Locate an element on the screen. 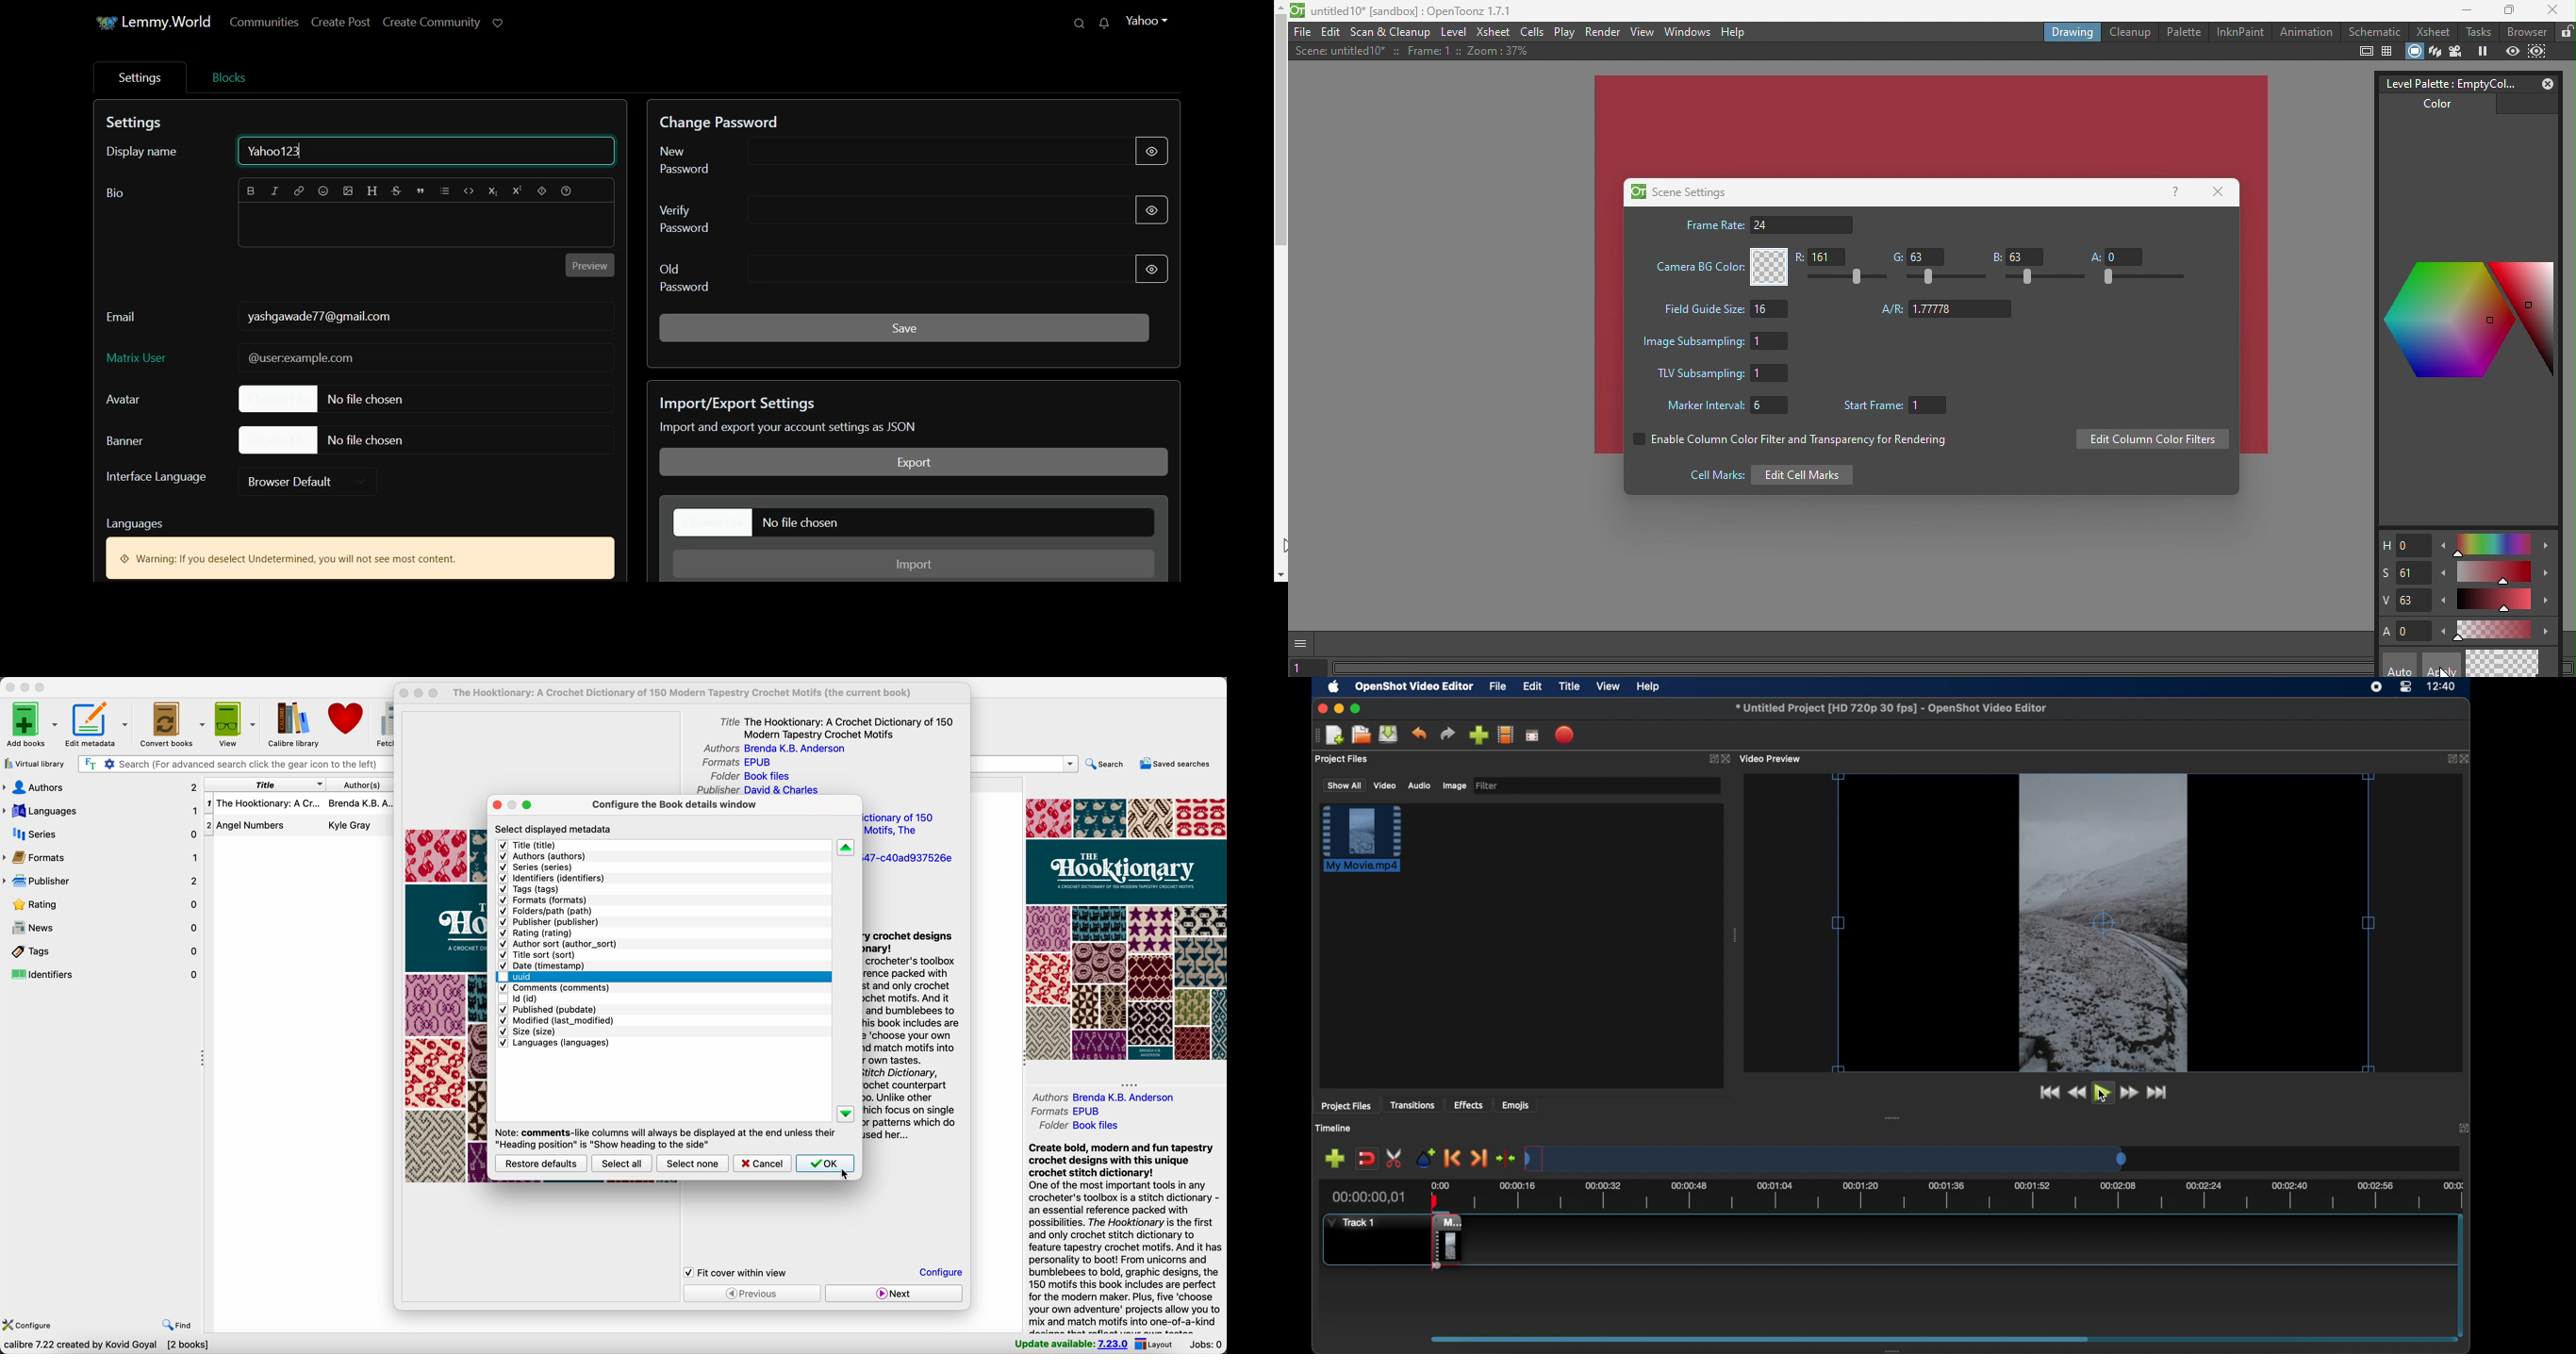 Image resolution: width=2576 pixels, height=1372 pixels. fetch news is located at coordinates (383, 723).